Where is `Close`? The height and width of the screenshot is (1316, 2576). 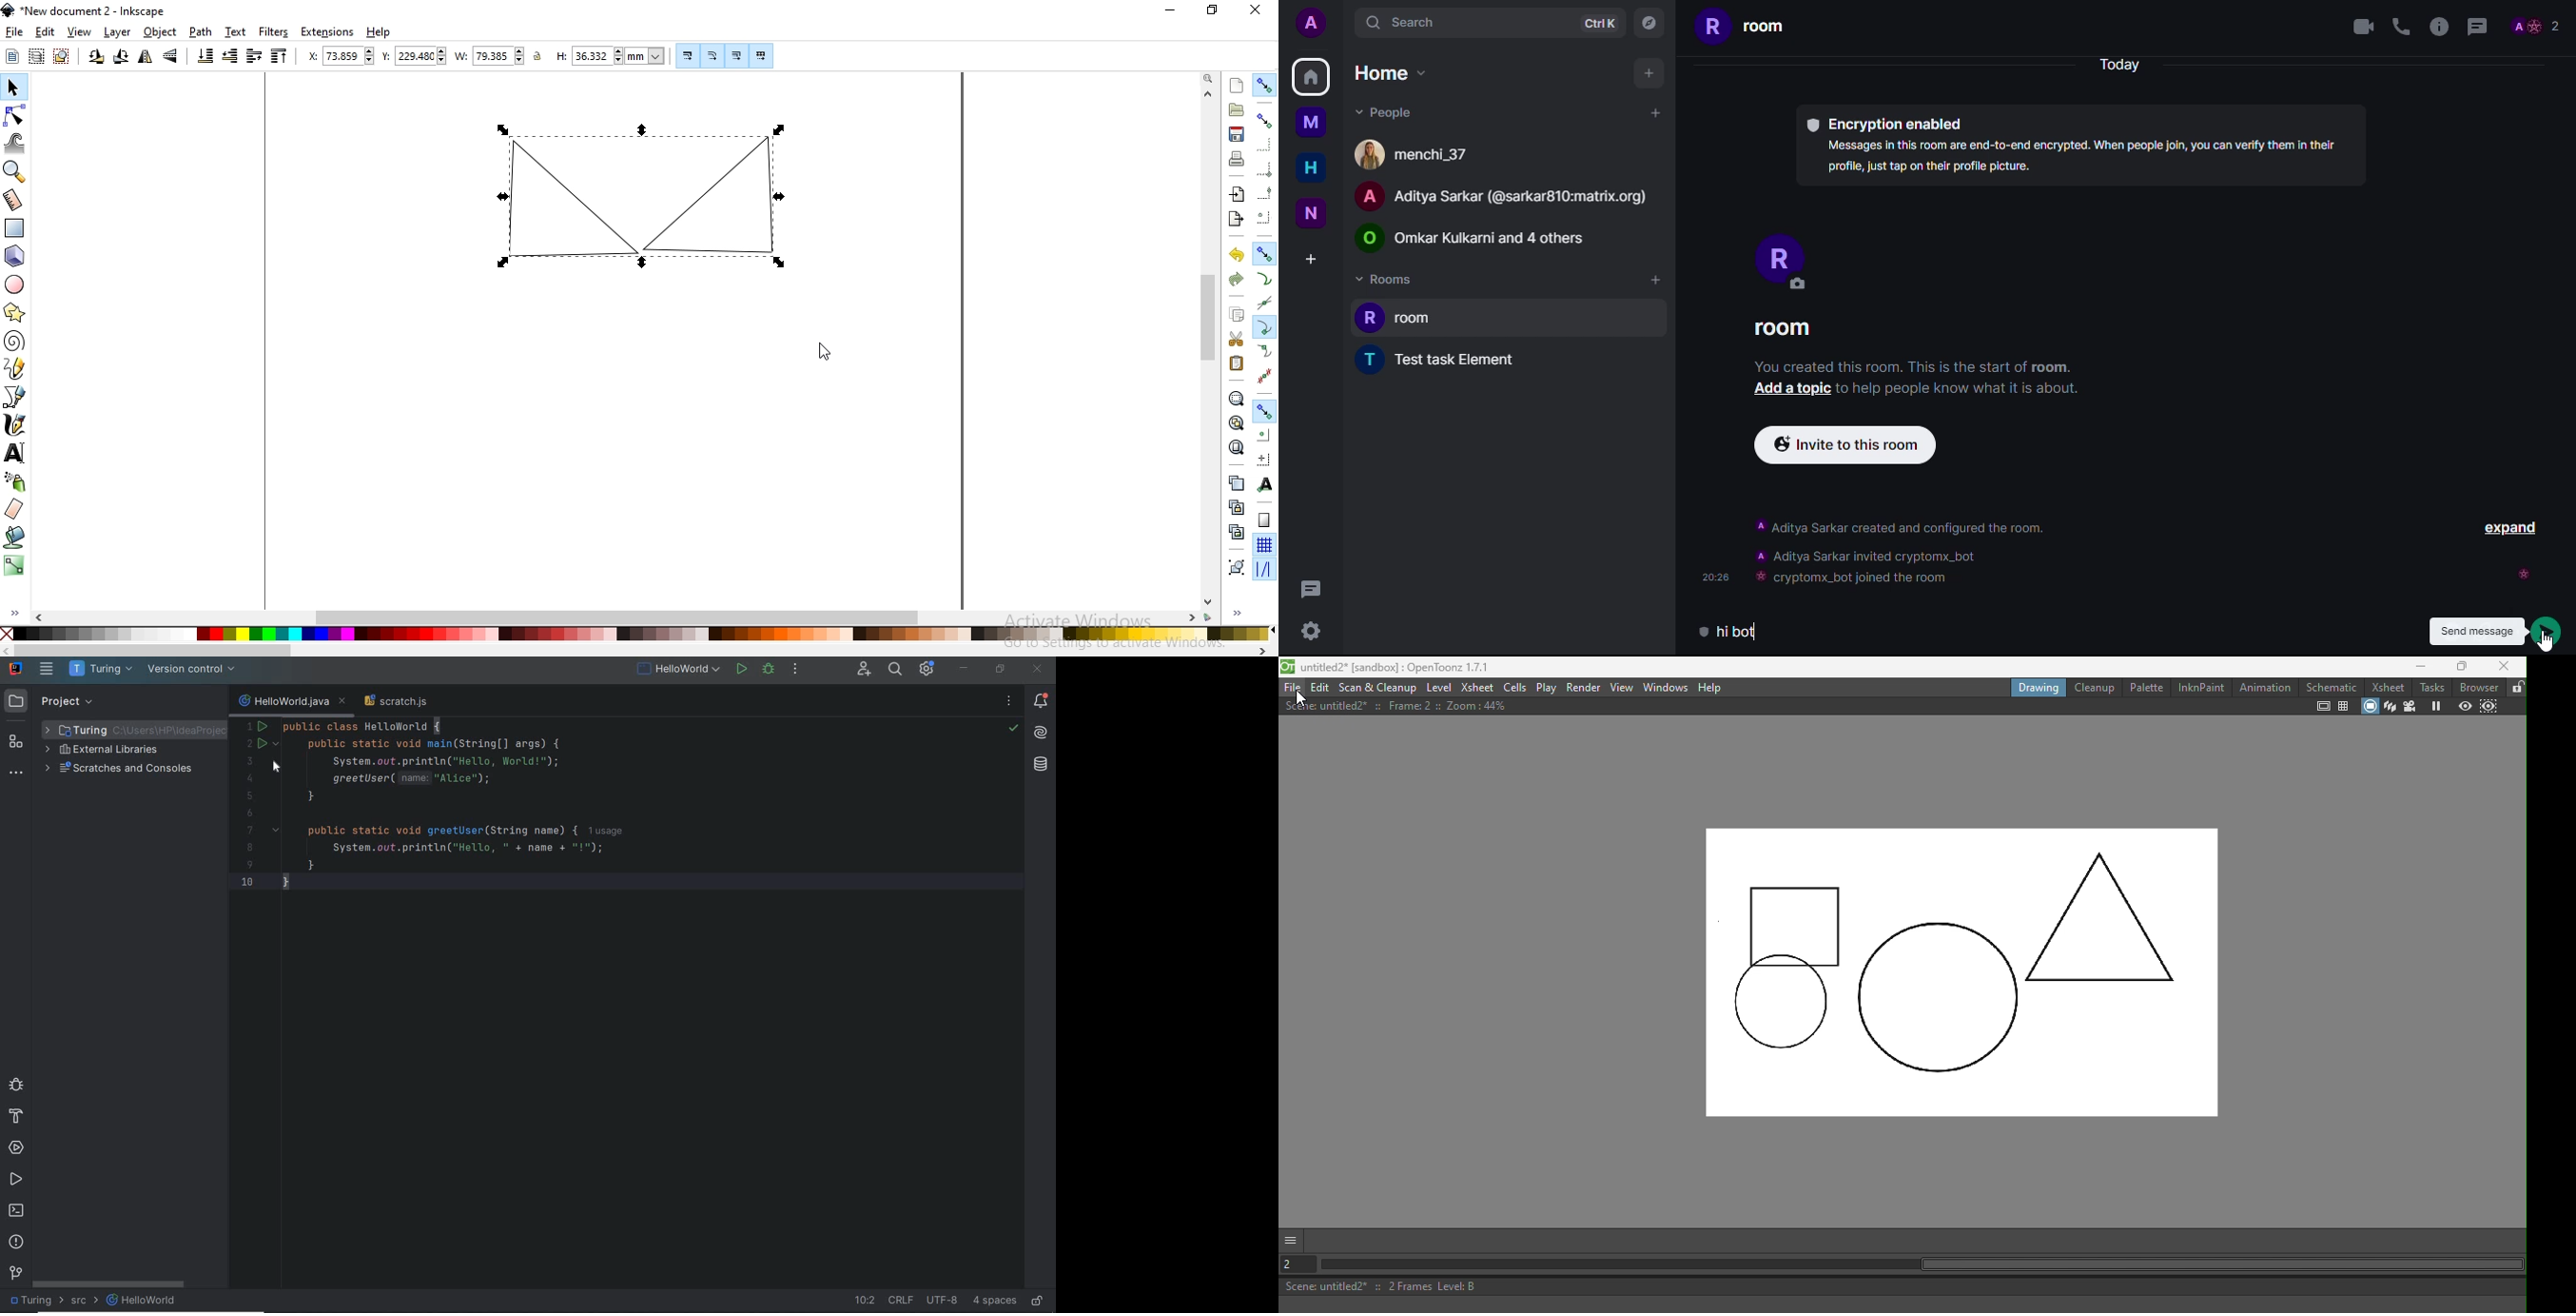 Close is located at coordinates (2508, 667).